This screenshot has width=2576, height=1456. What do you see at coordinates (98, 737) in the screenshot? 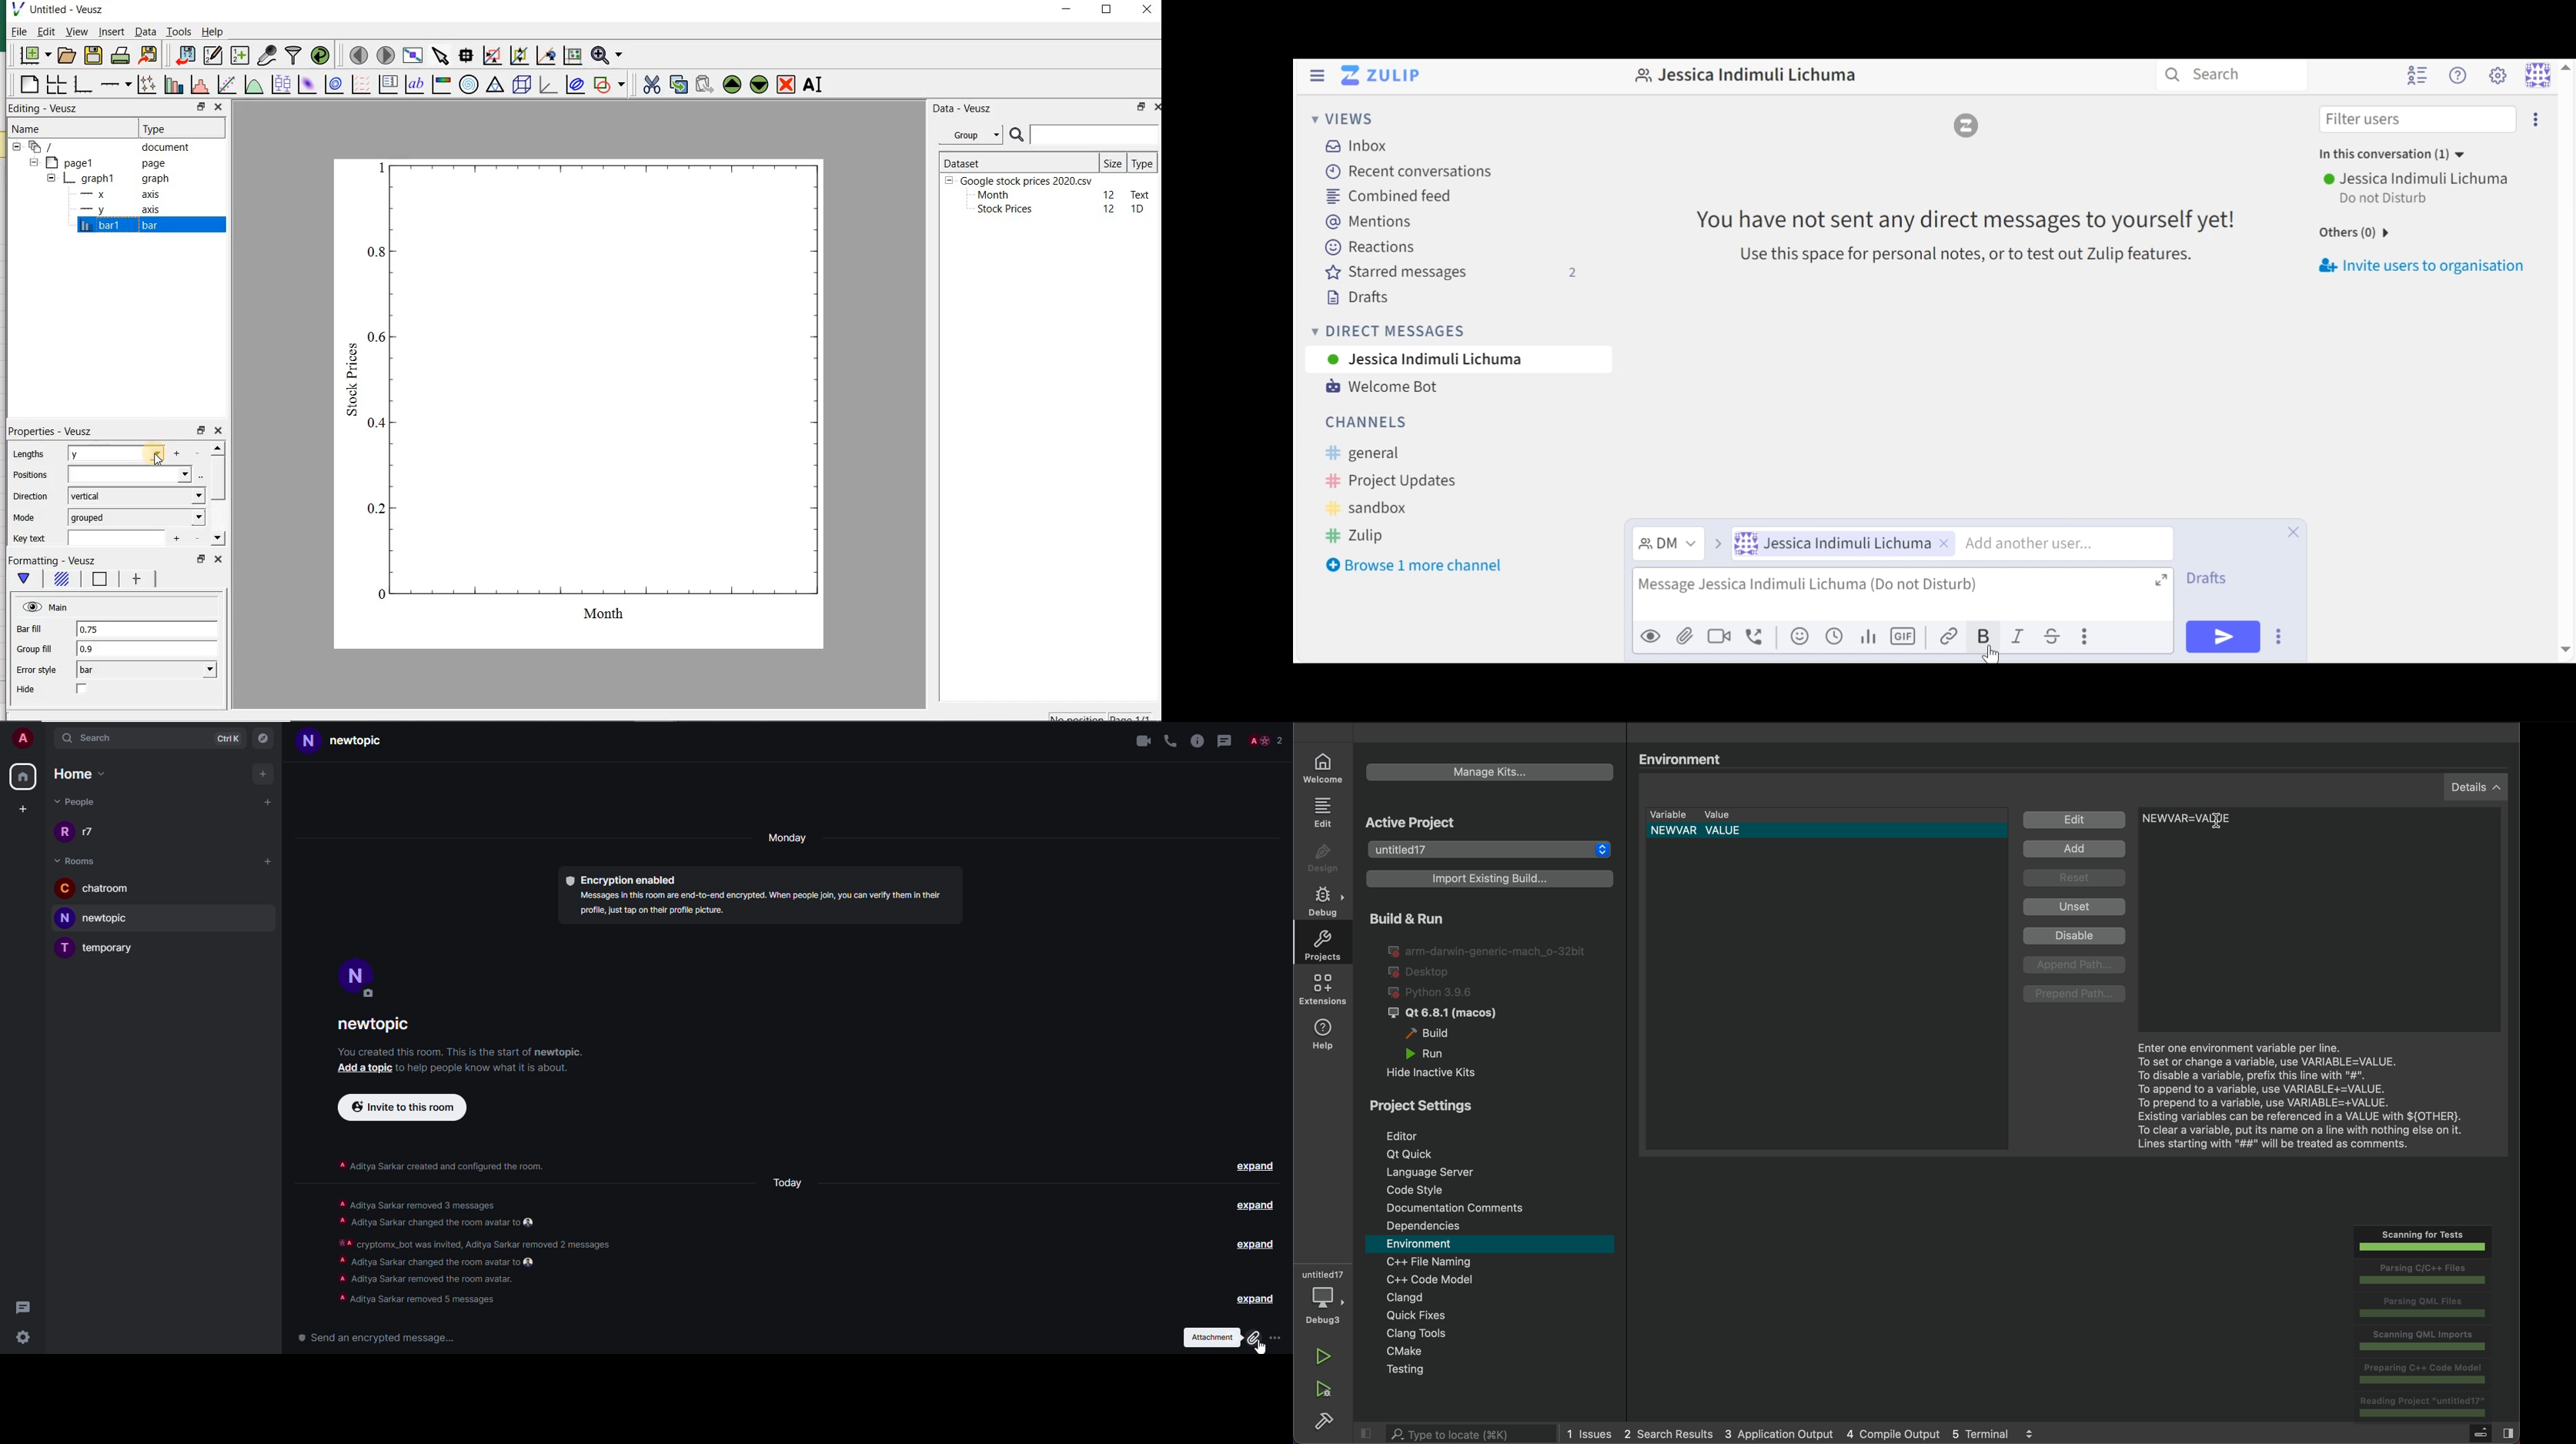
I see `search` at bounding box center [98, 737].